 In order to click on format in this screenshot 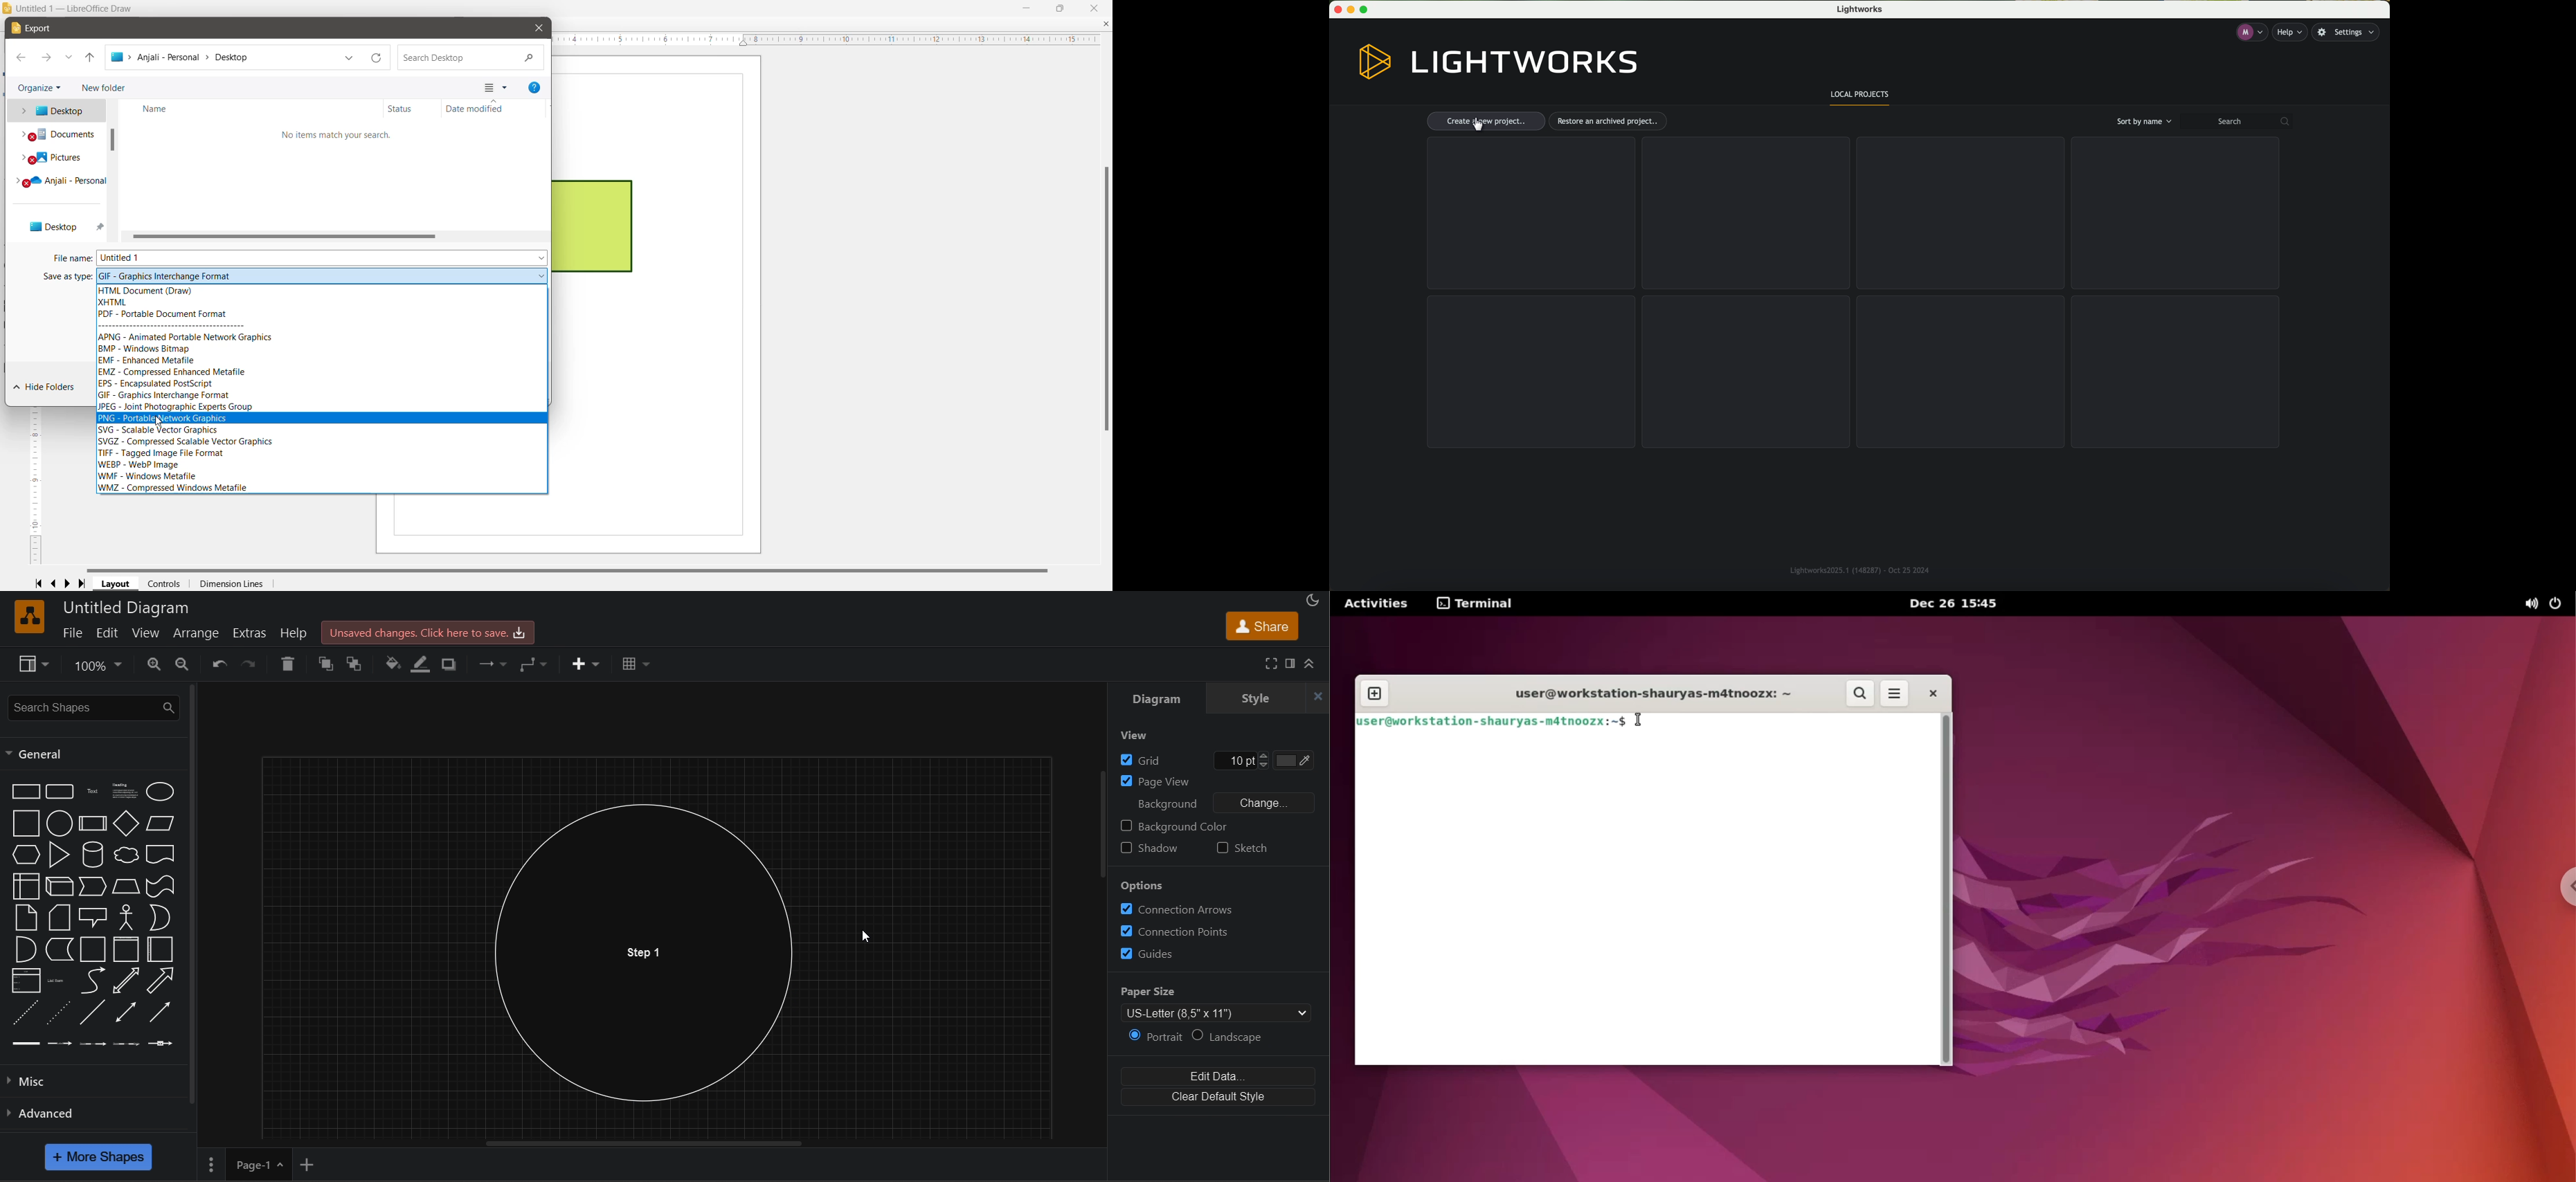, I will do `click(1290, 664)`.